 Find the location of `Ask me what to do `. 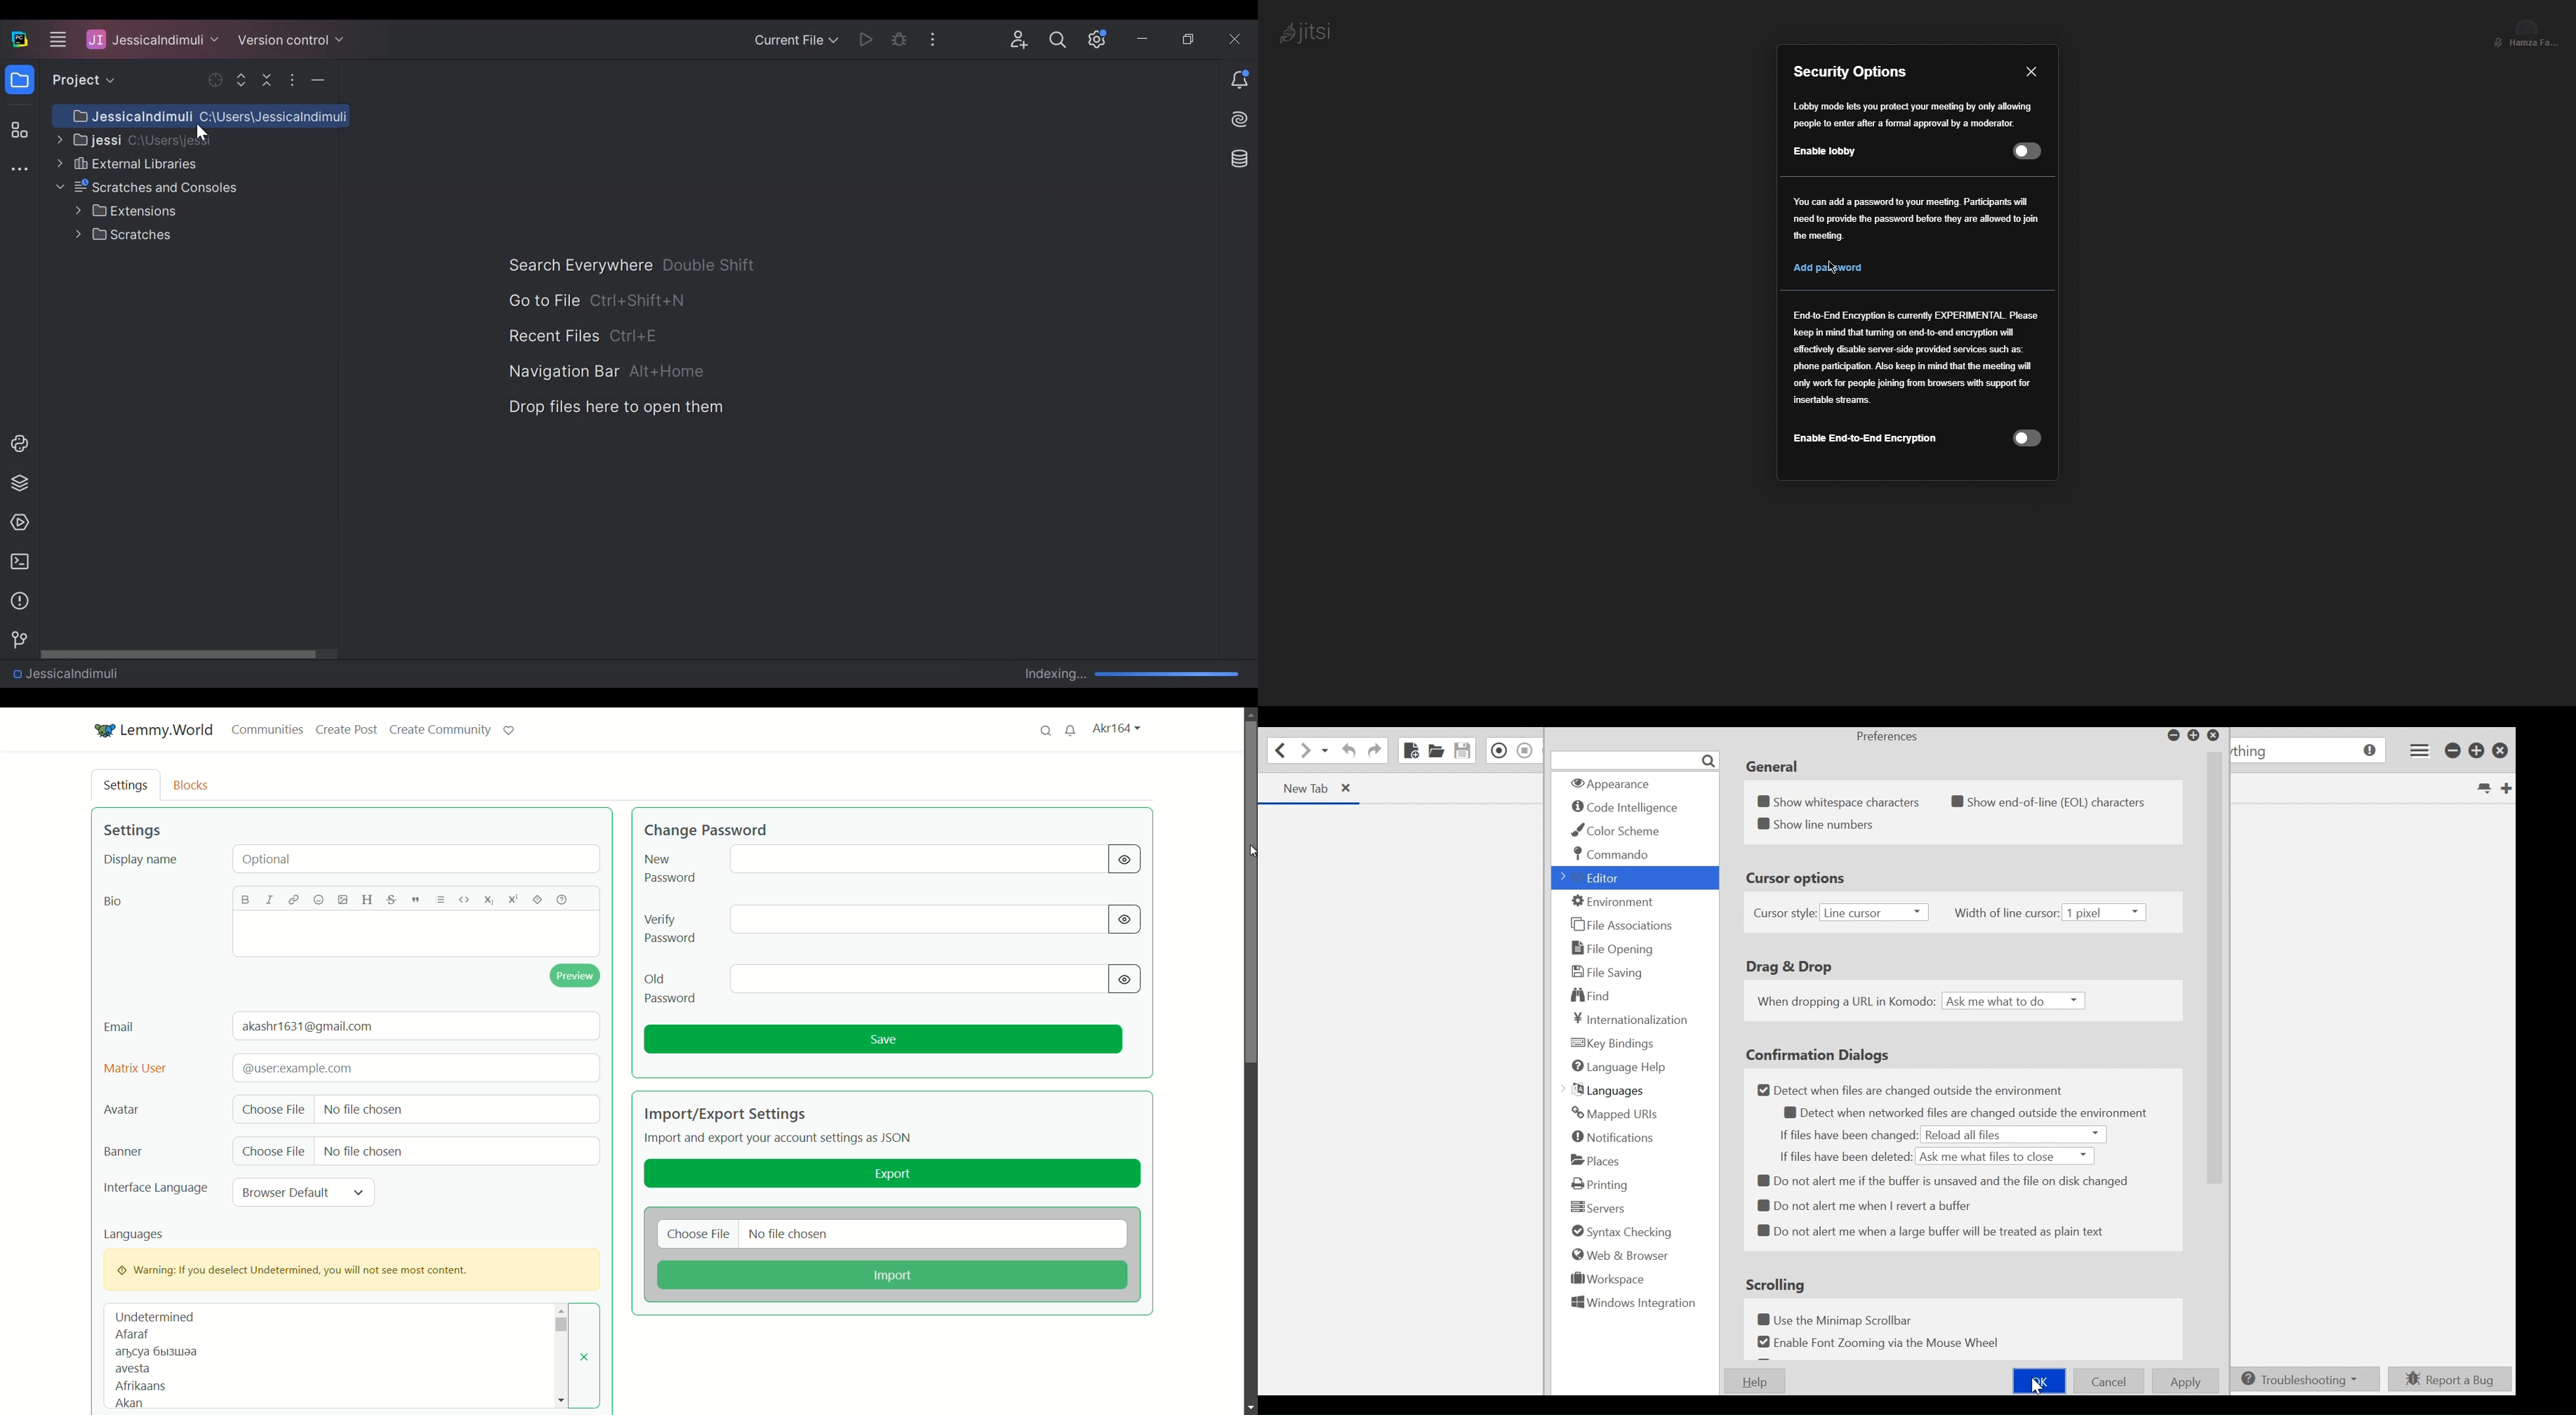

Ask me what to do  is located at coordinates (2015, 1002).